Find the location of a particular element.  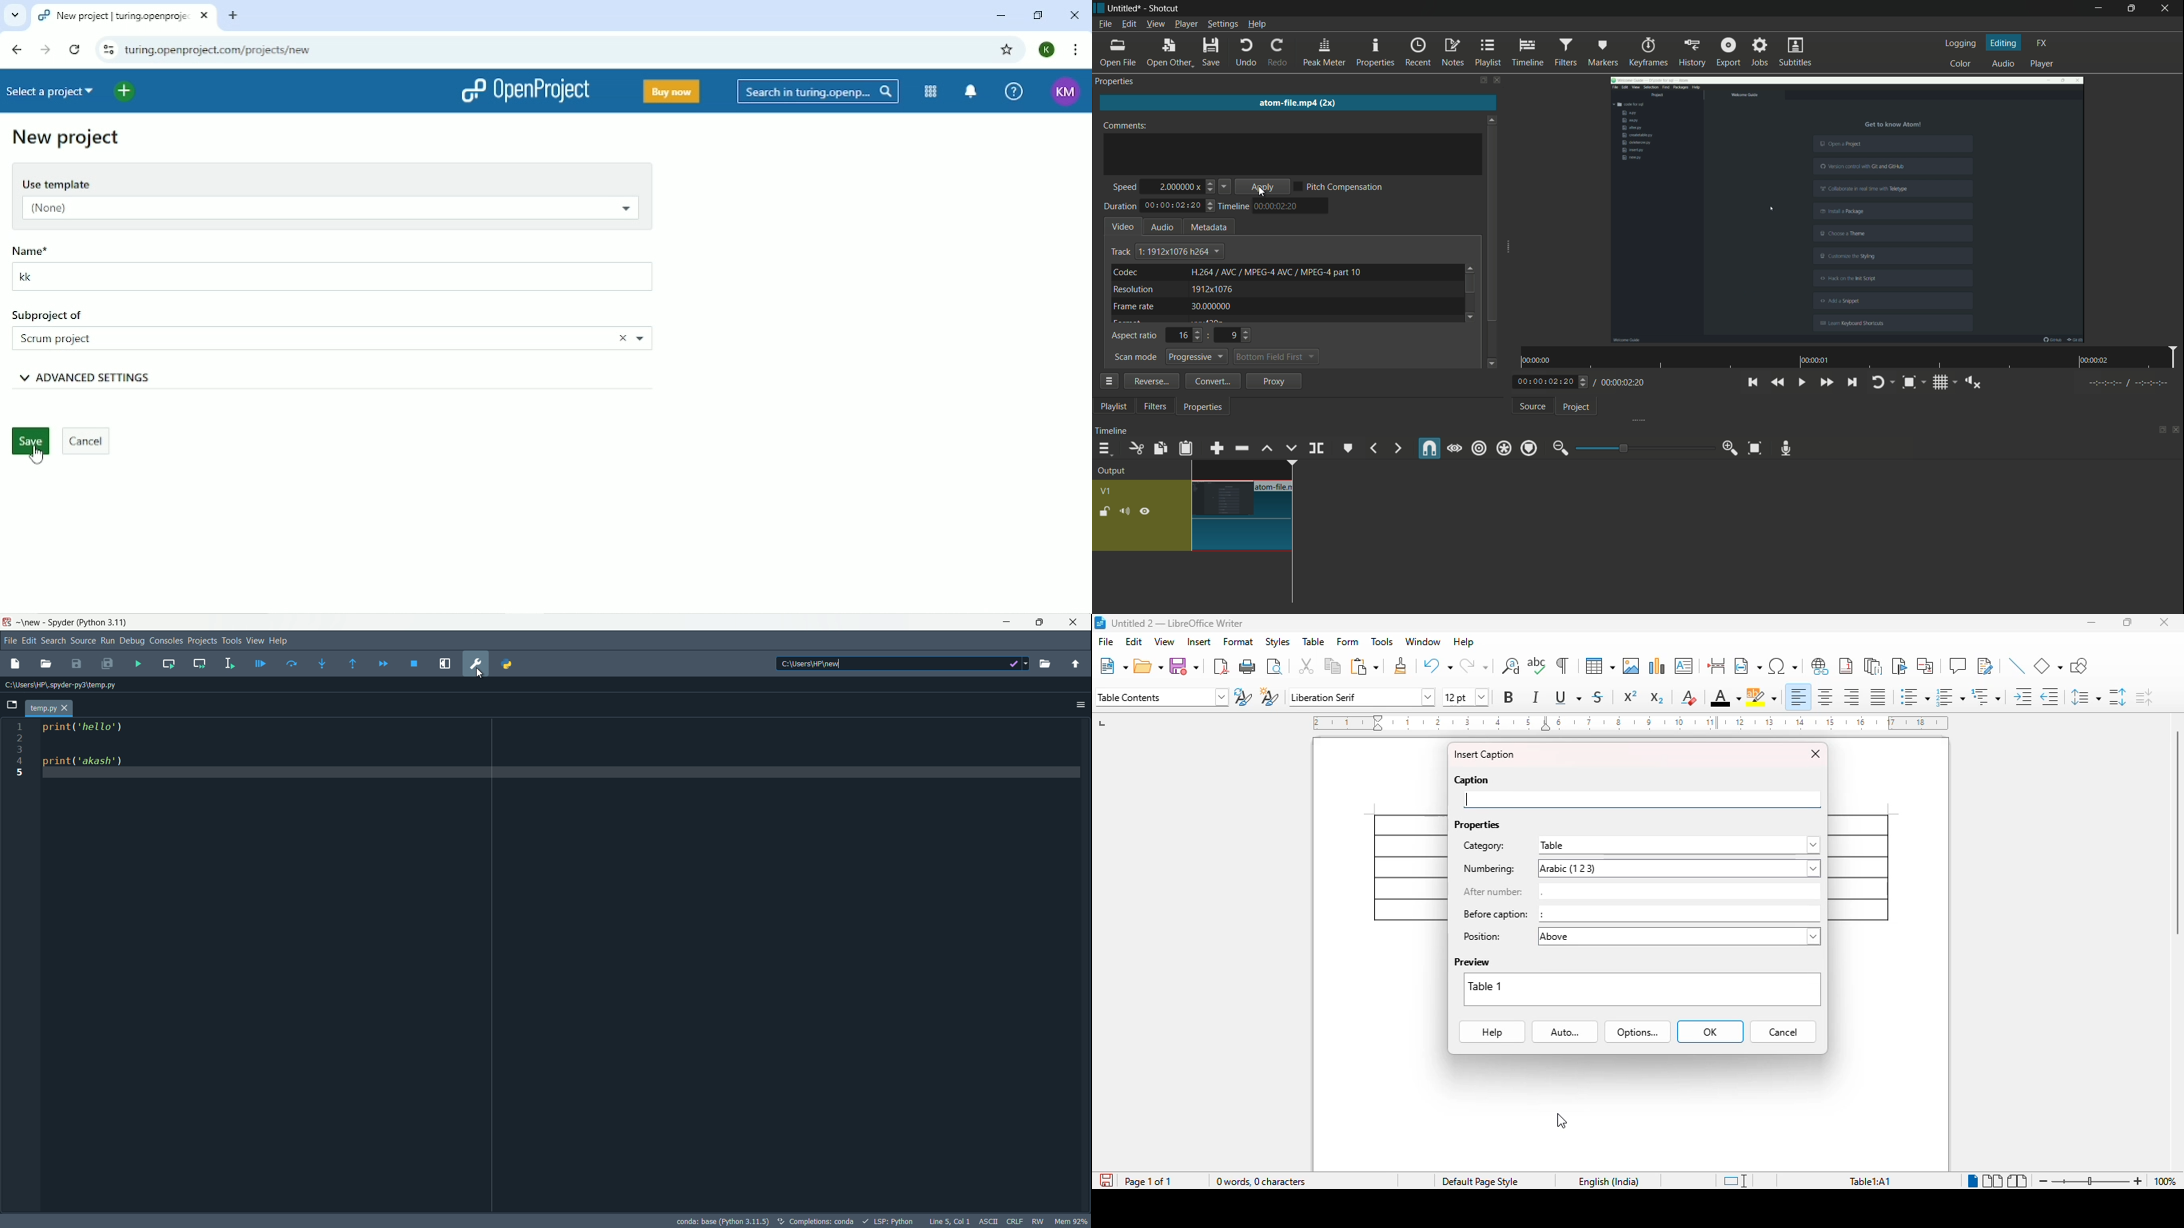

run current line is located at coordinates (292, 664).